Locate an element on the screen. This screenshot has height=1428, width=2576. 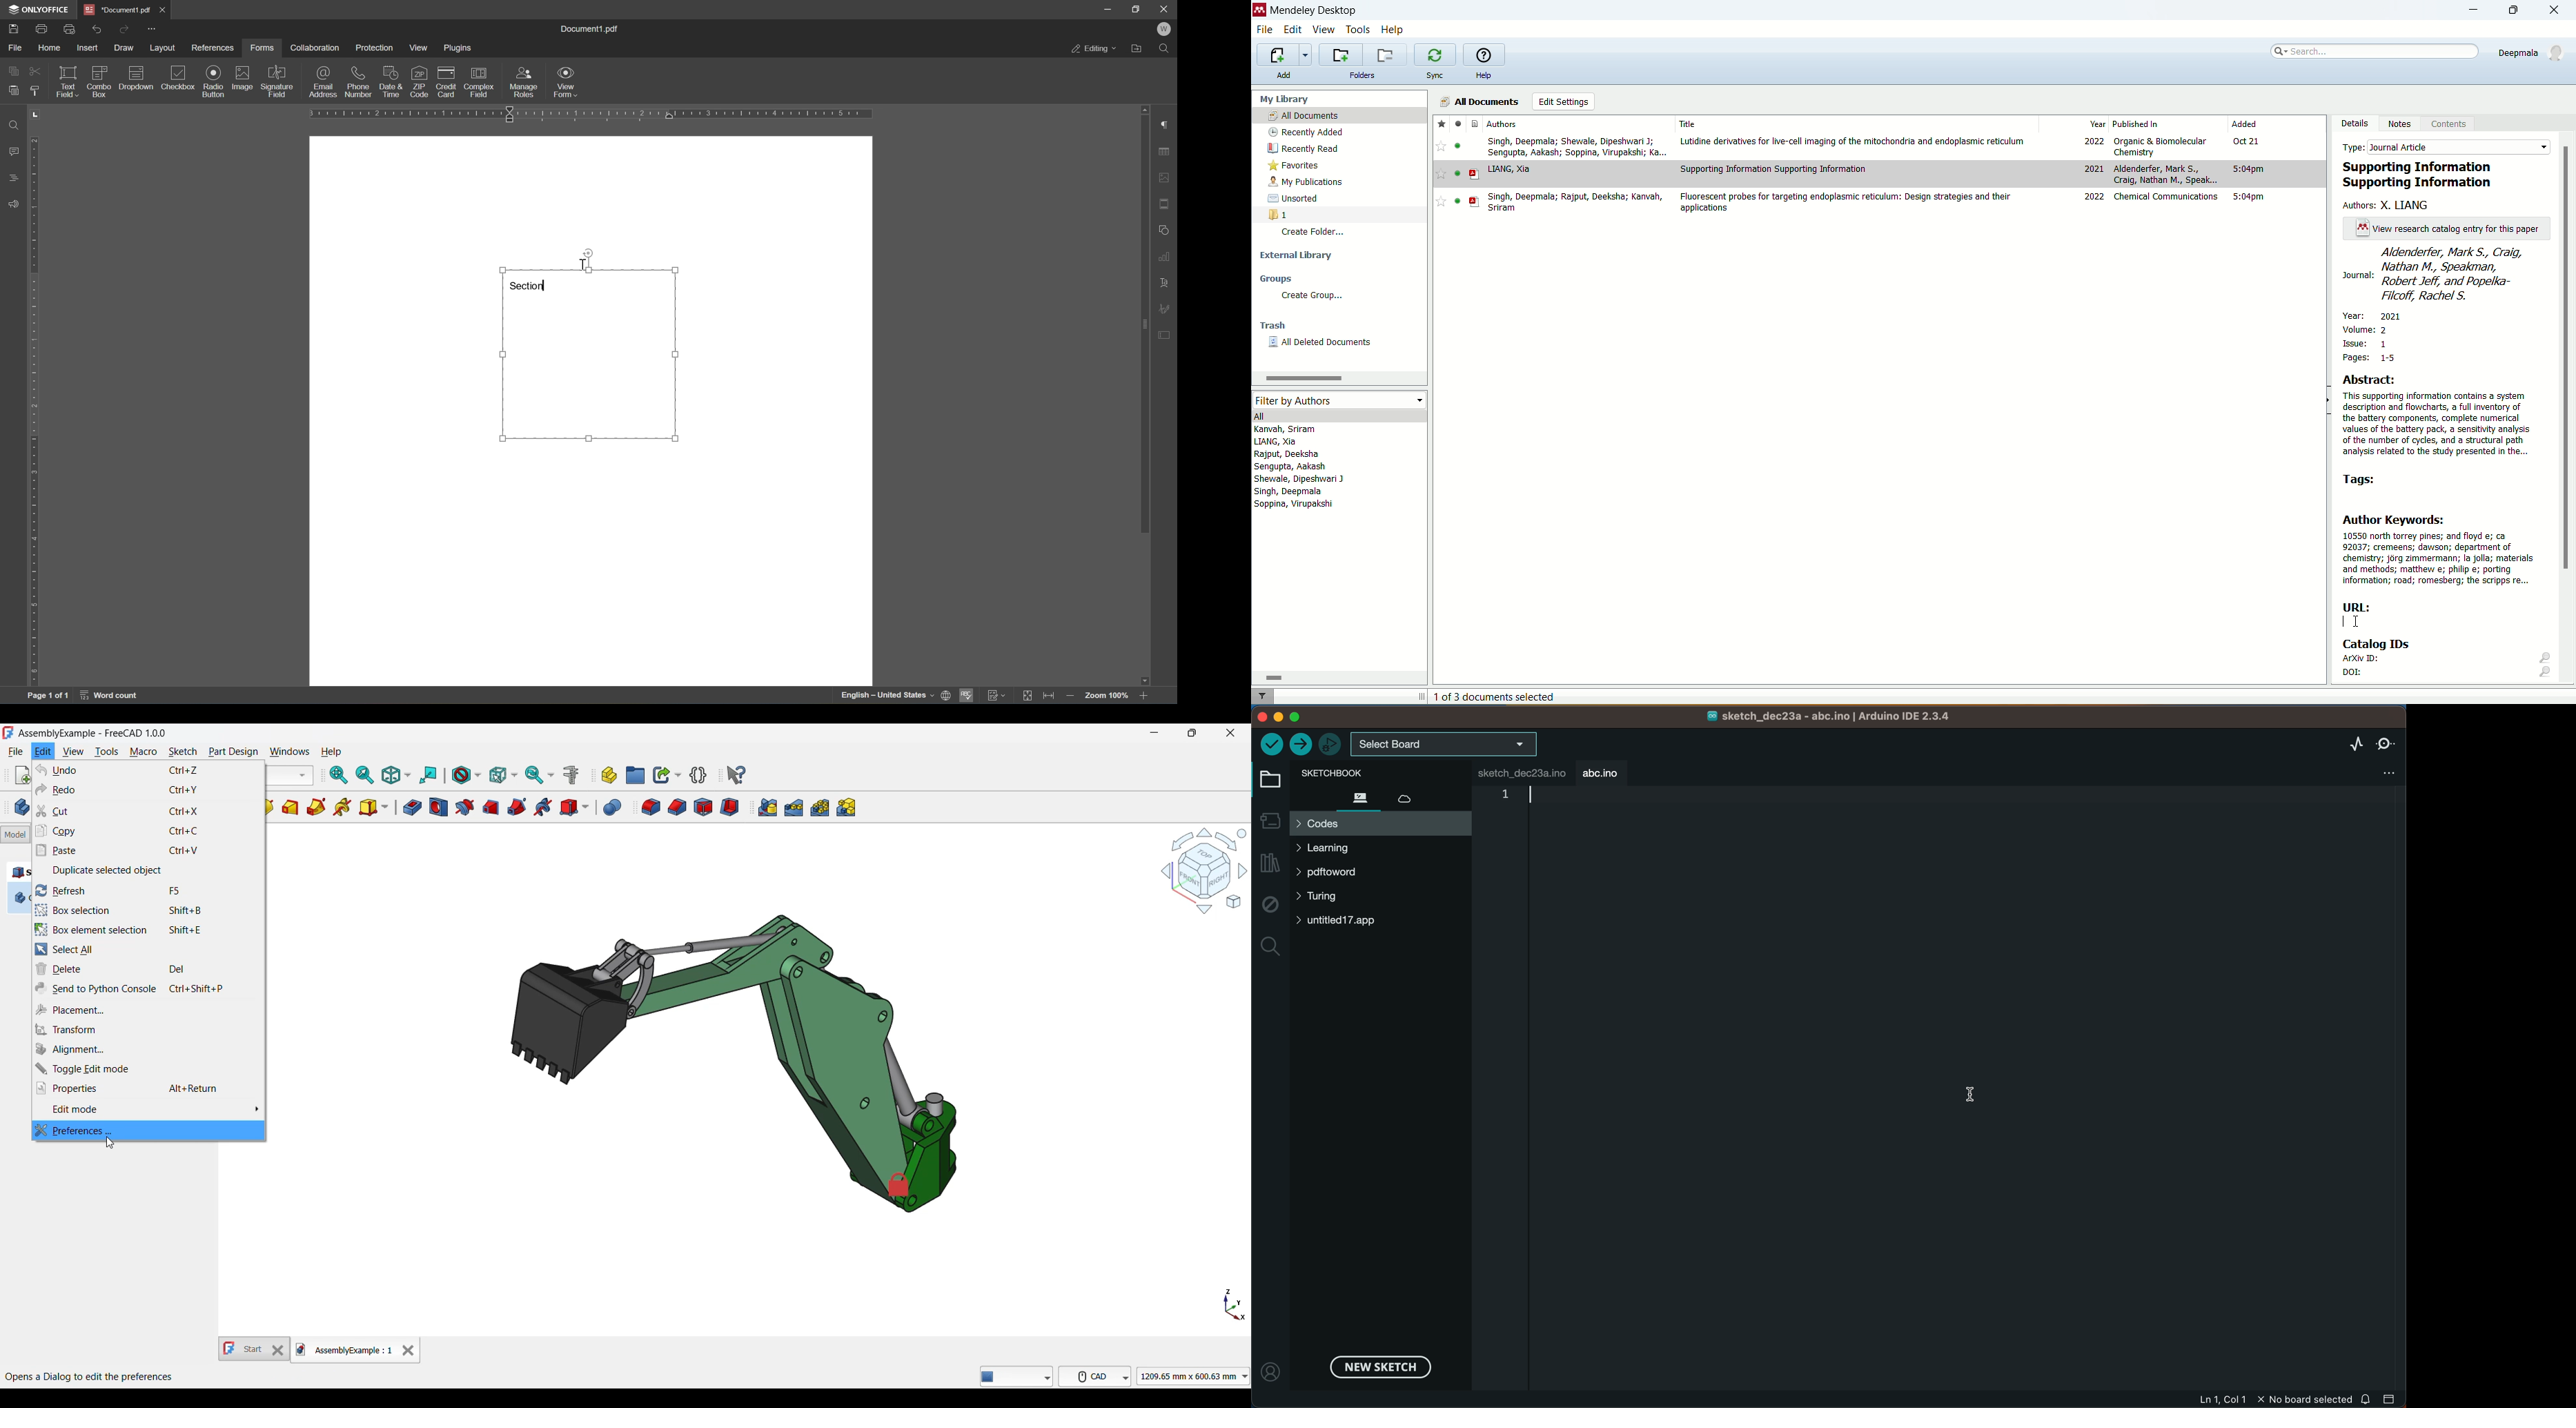
view is located at coordinates (422, 47).